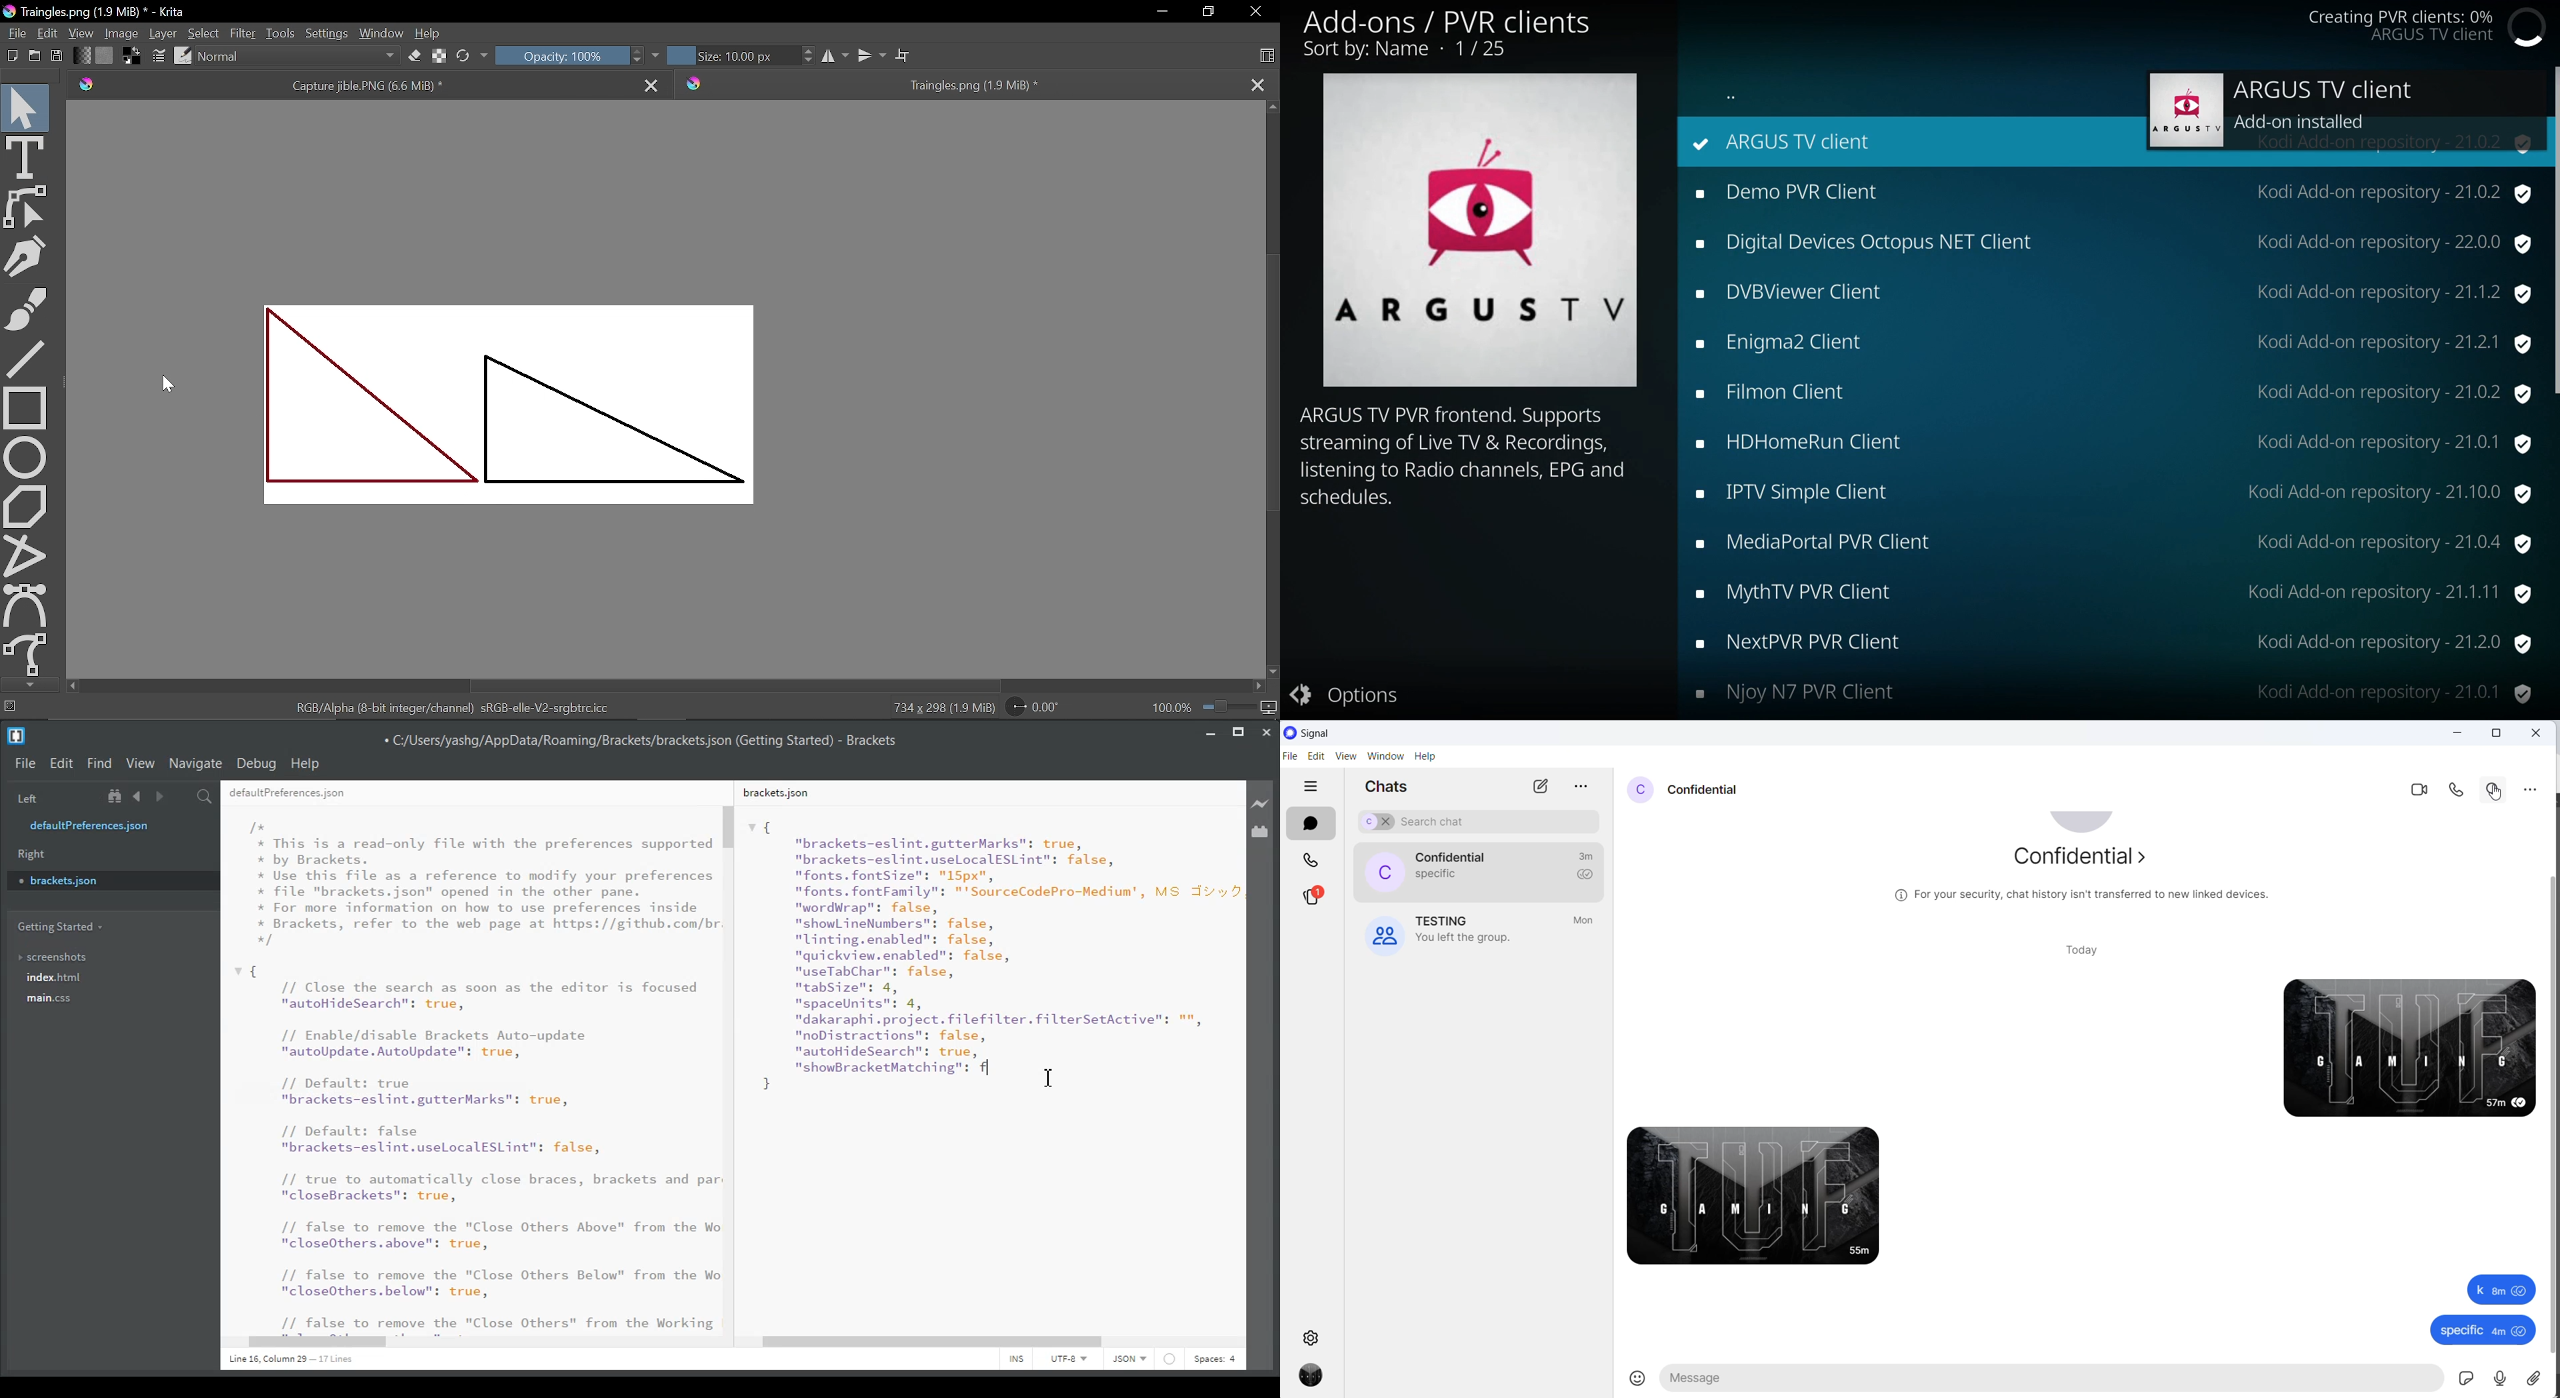 The height and width of the screenshot is (1400, 2576). I want to click on Fill gradient, so click(81, 56).